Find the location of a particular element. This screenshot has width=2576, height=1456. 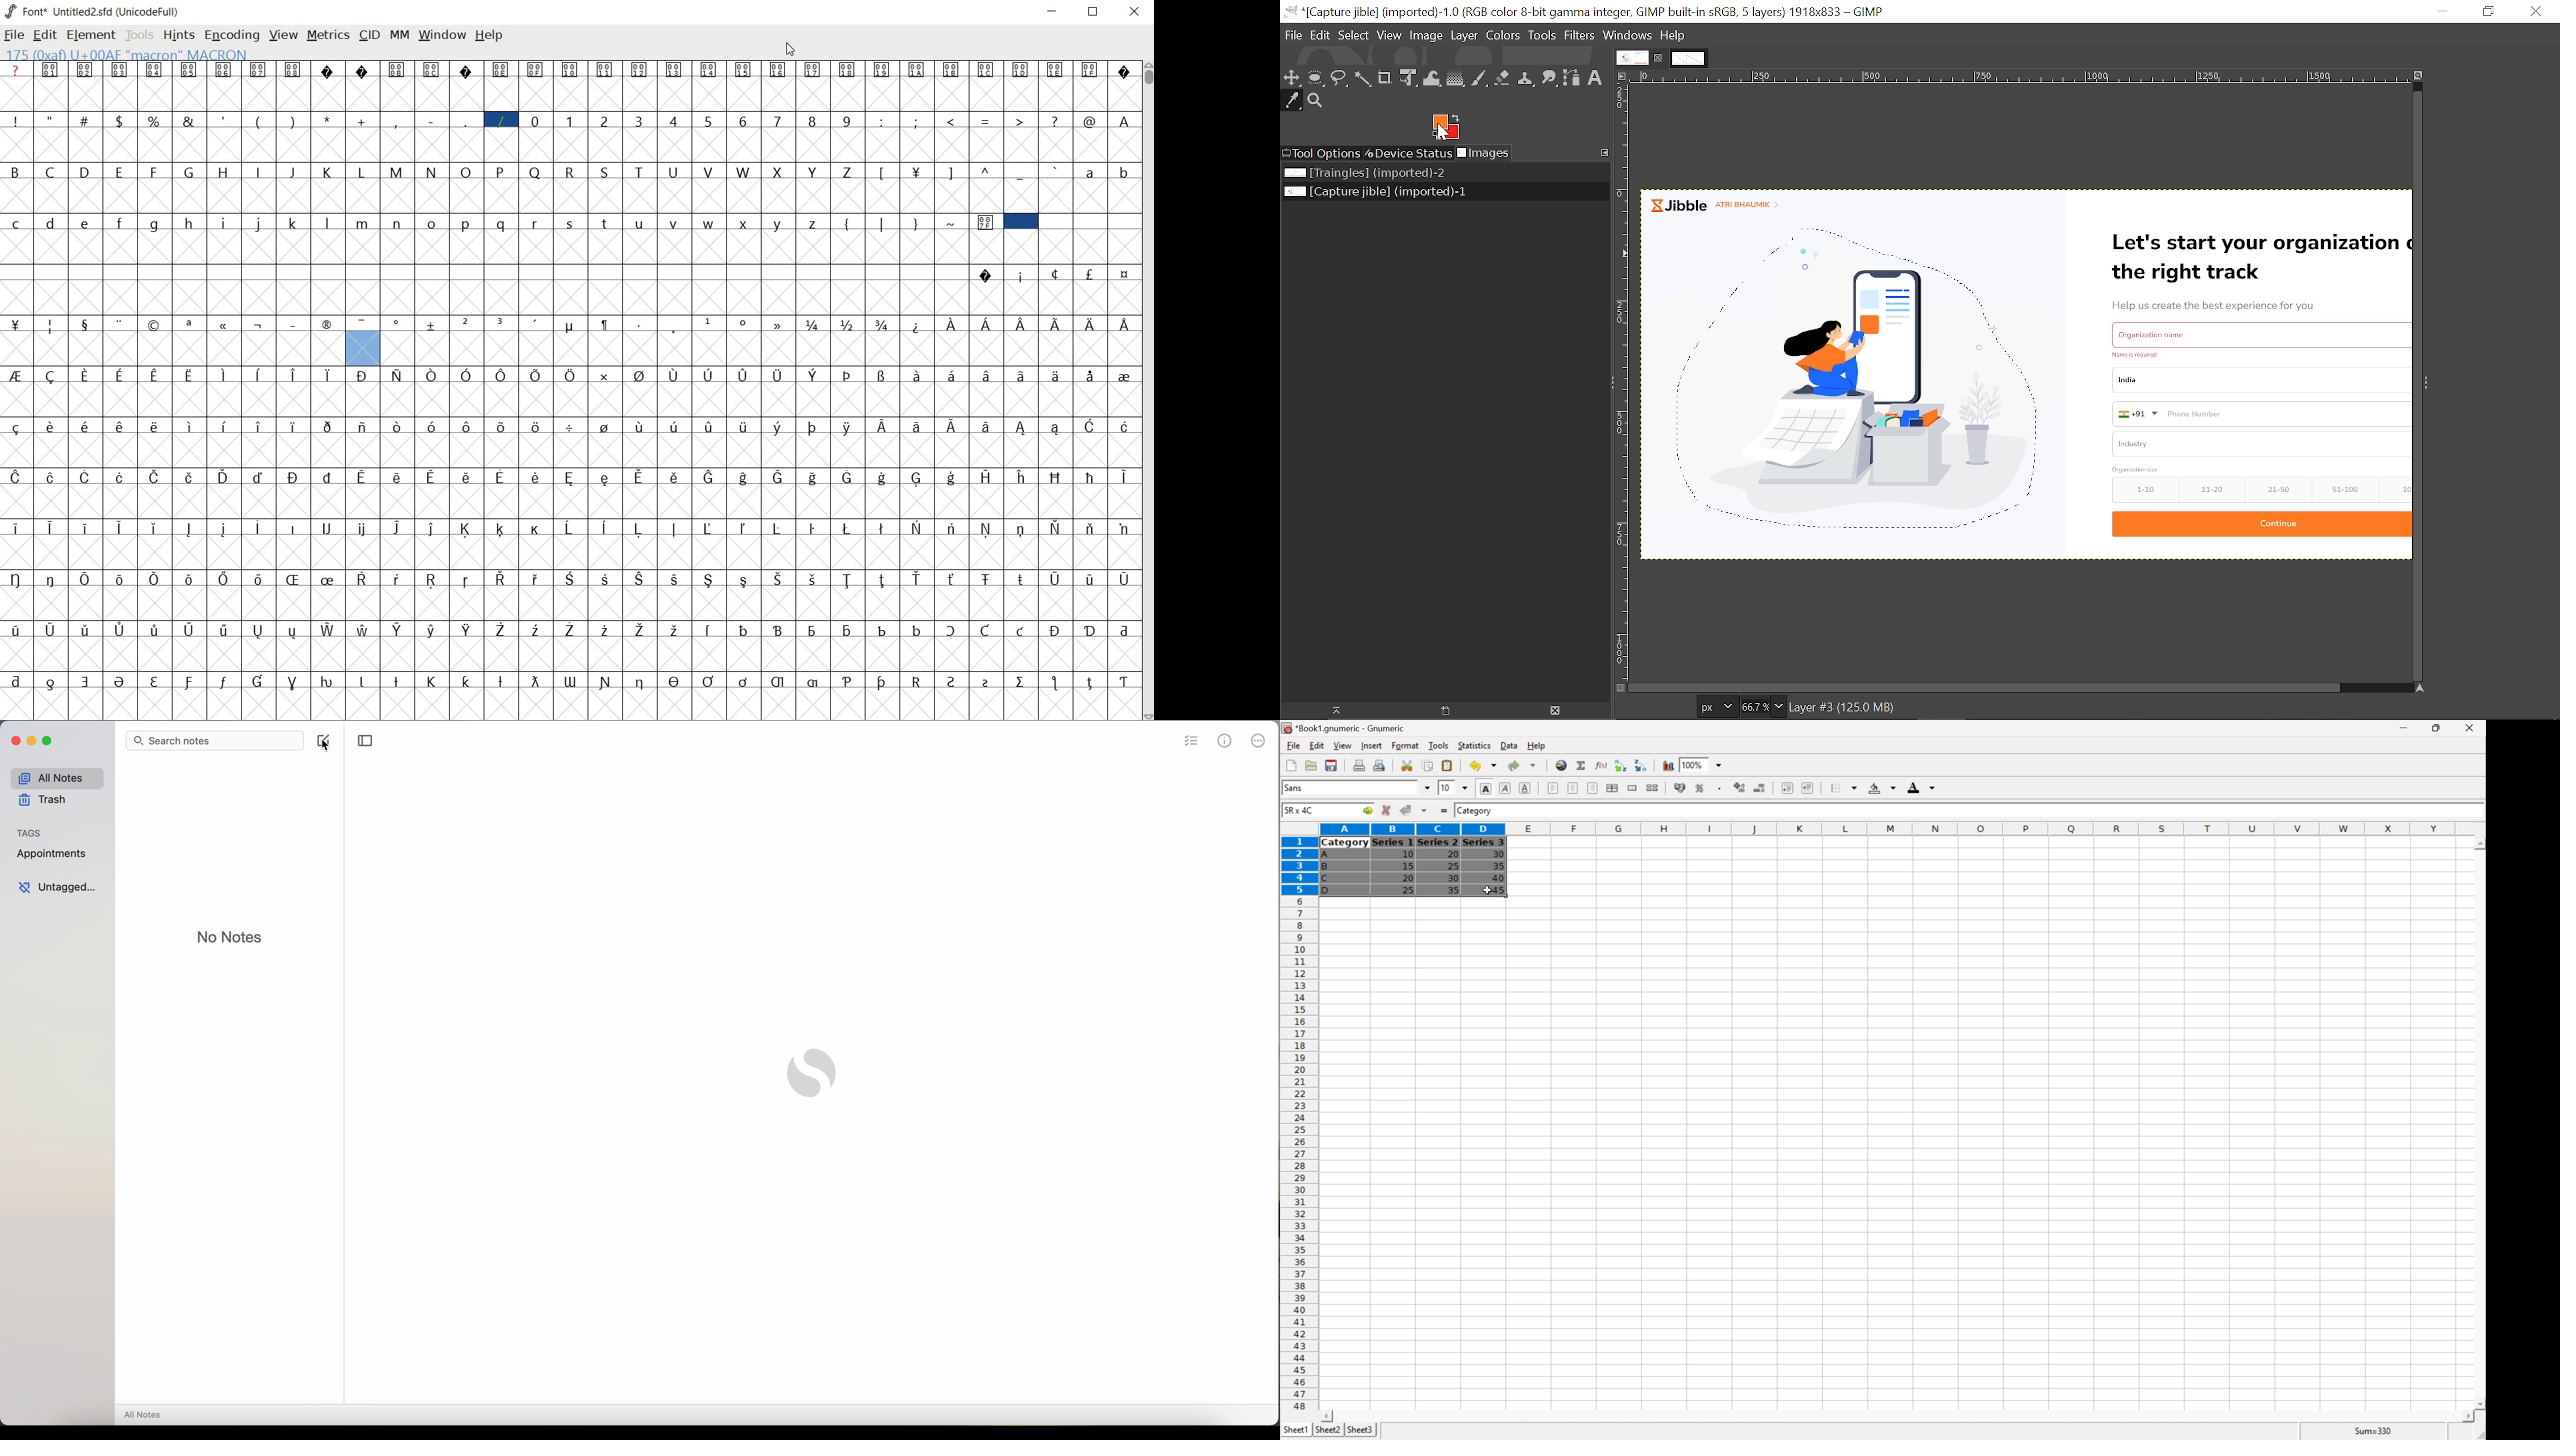

Symbol is located at coordinates (848, 324).